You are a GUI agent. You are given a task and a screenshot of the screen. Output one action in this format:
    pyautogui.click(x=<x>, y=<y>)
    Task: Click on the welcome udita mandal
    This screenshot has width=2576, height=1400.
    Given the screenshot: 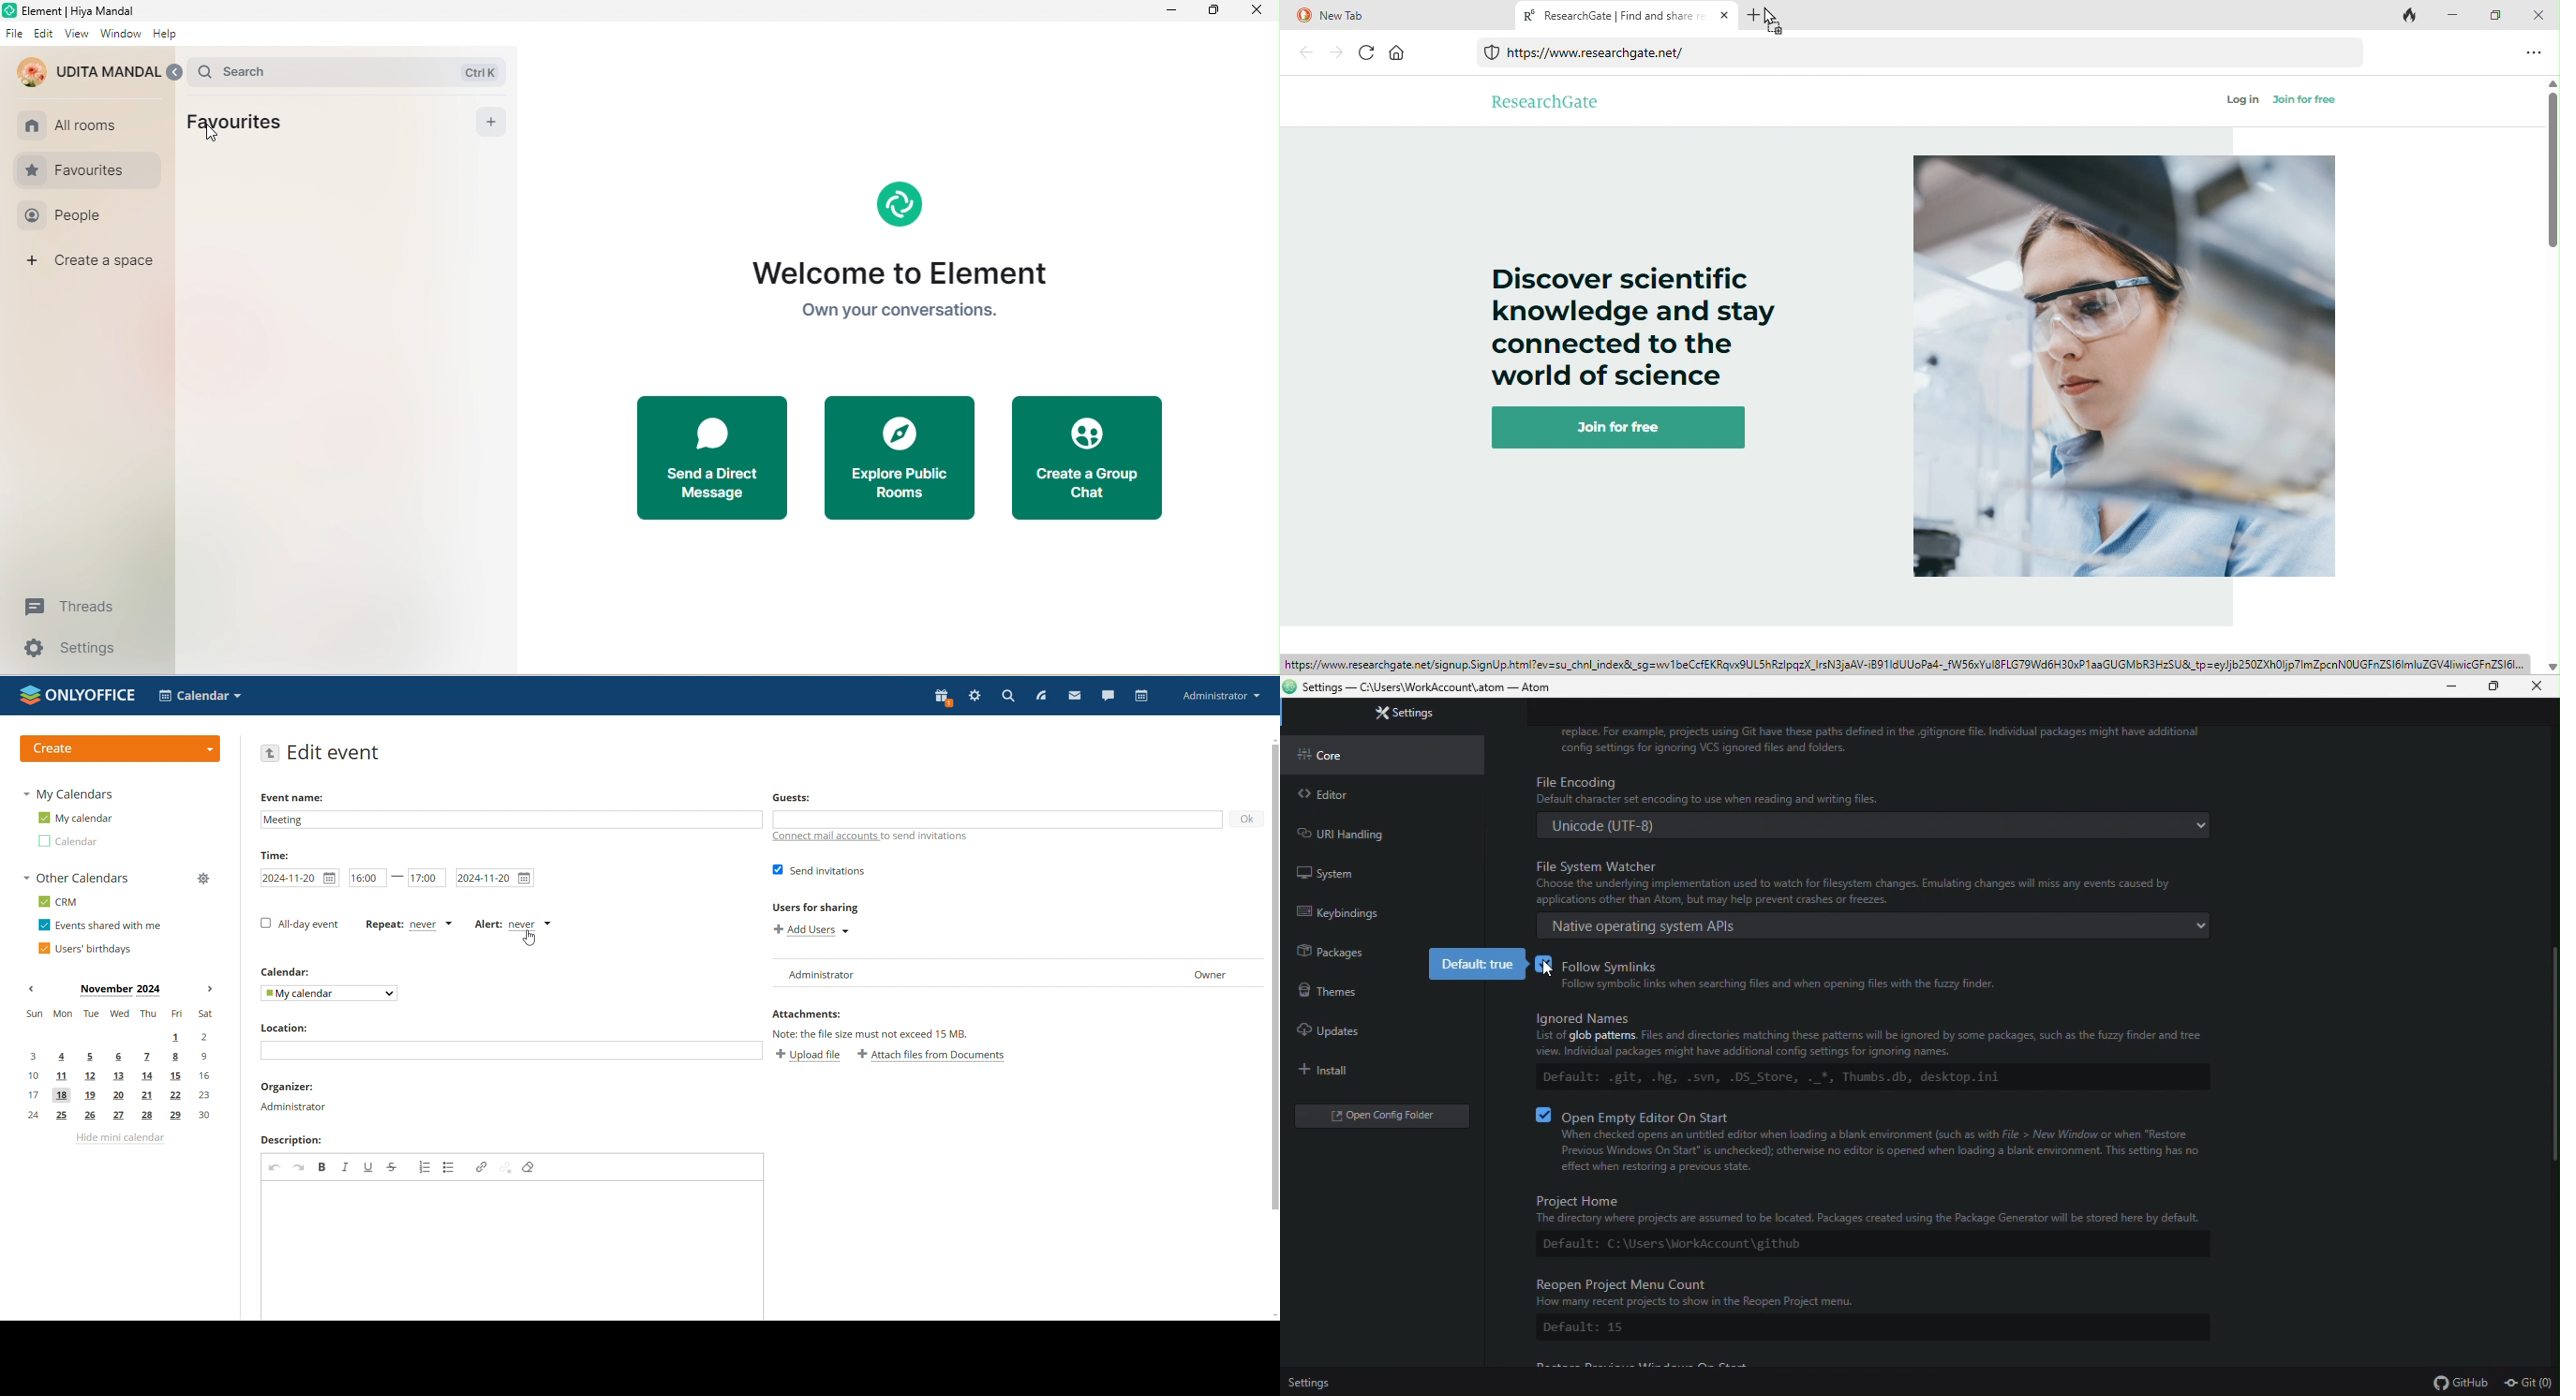 What is the action you would take?
    pyautogui.click(x=900, y=293)
    